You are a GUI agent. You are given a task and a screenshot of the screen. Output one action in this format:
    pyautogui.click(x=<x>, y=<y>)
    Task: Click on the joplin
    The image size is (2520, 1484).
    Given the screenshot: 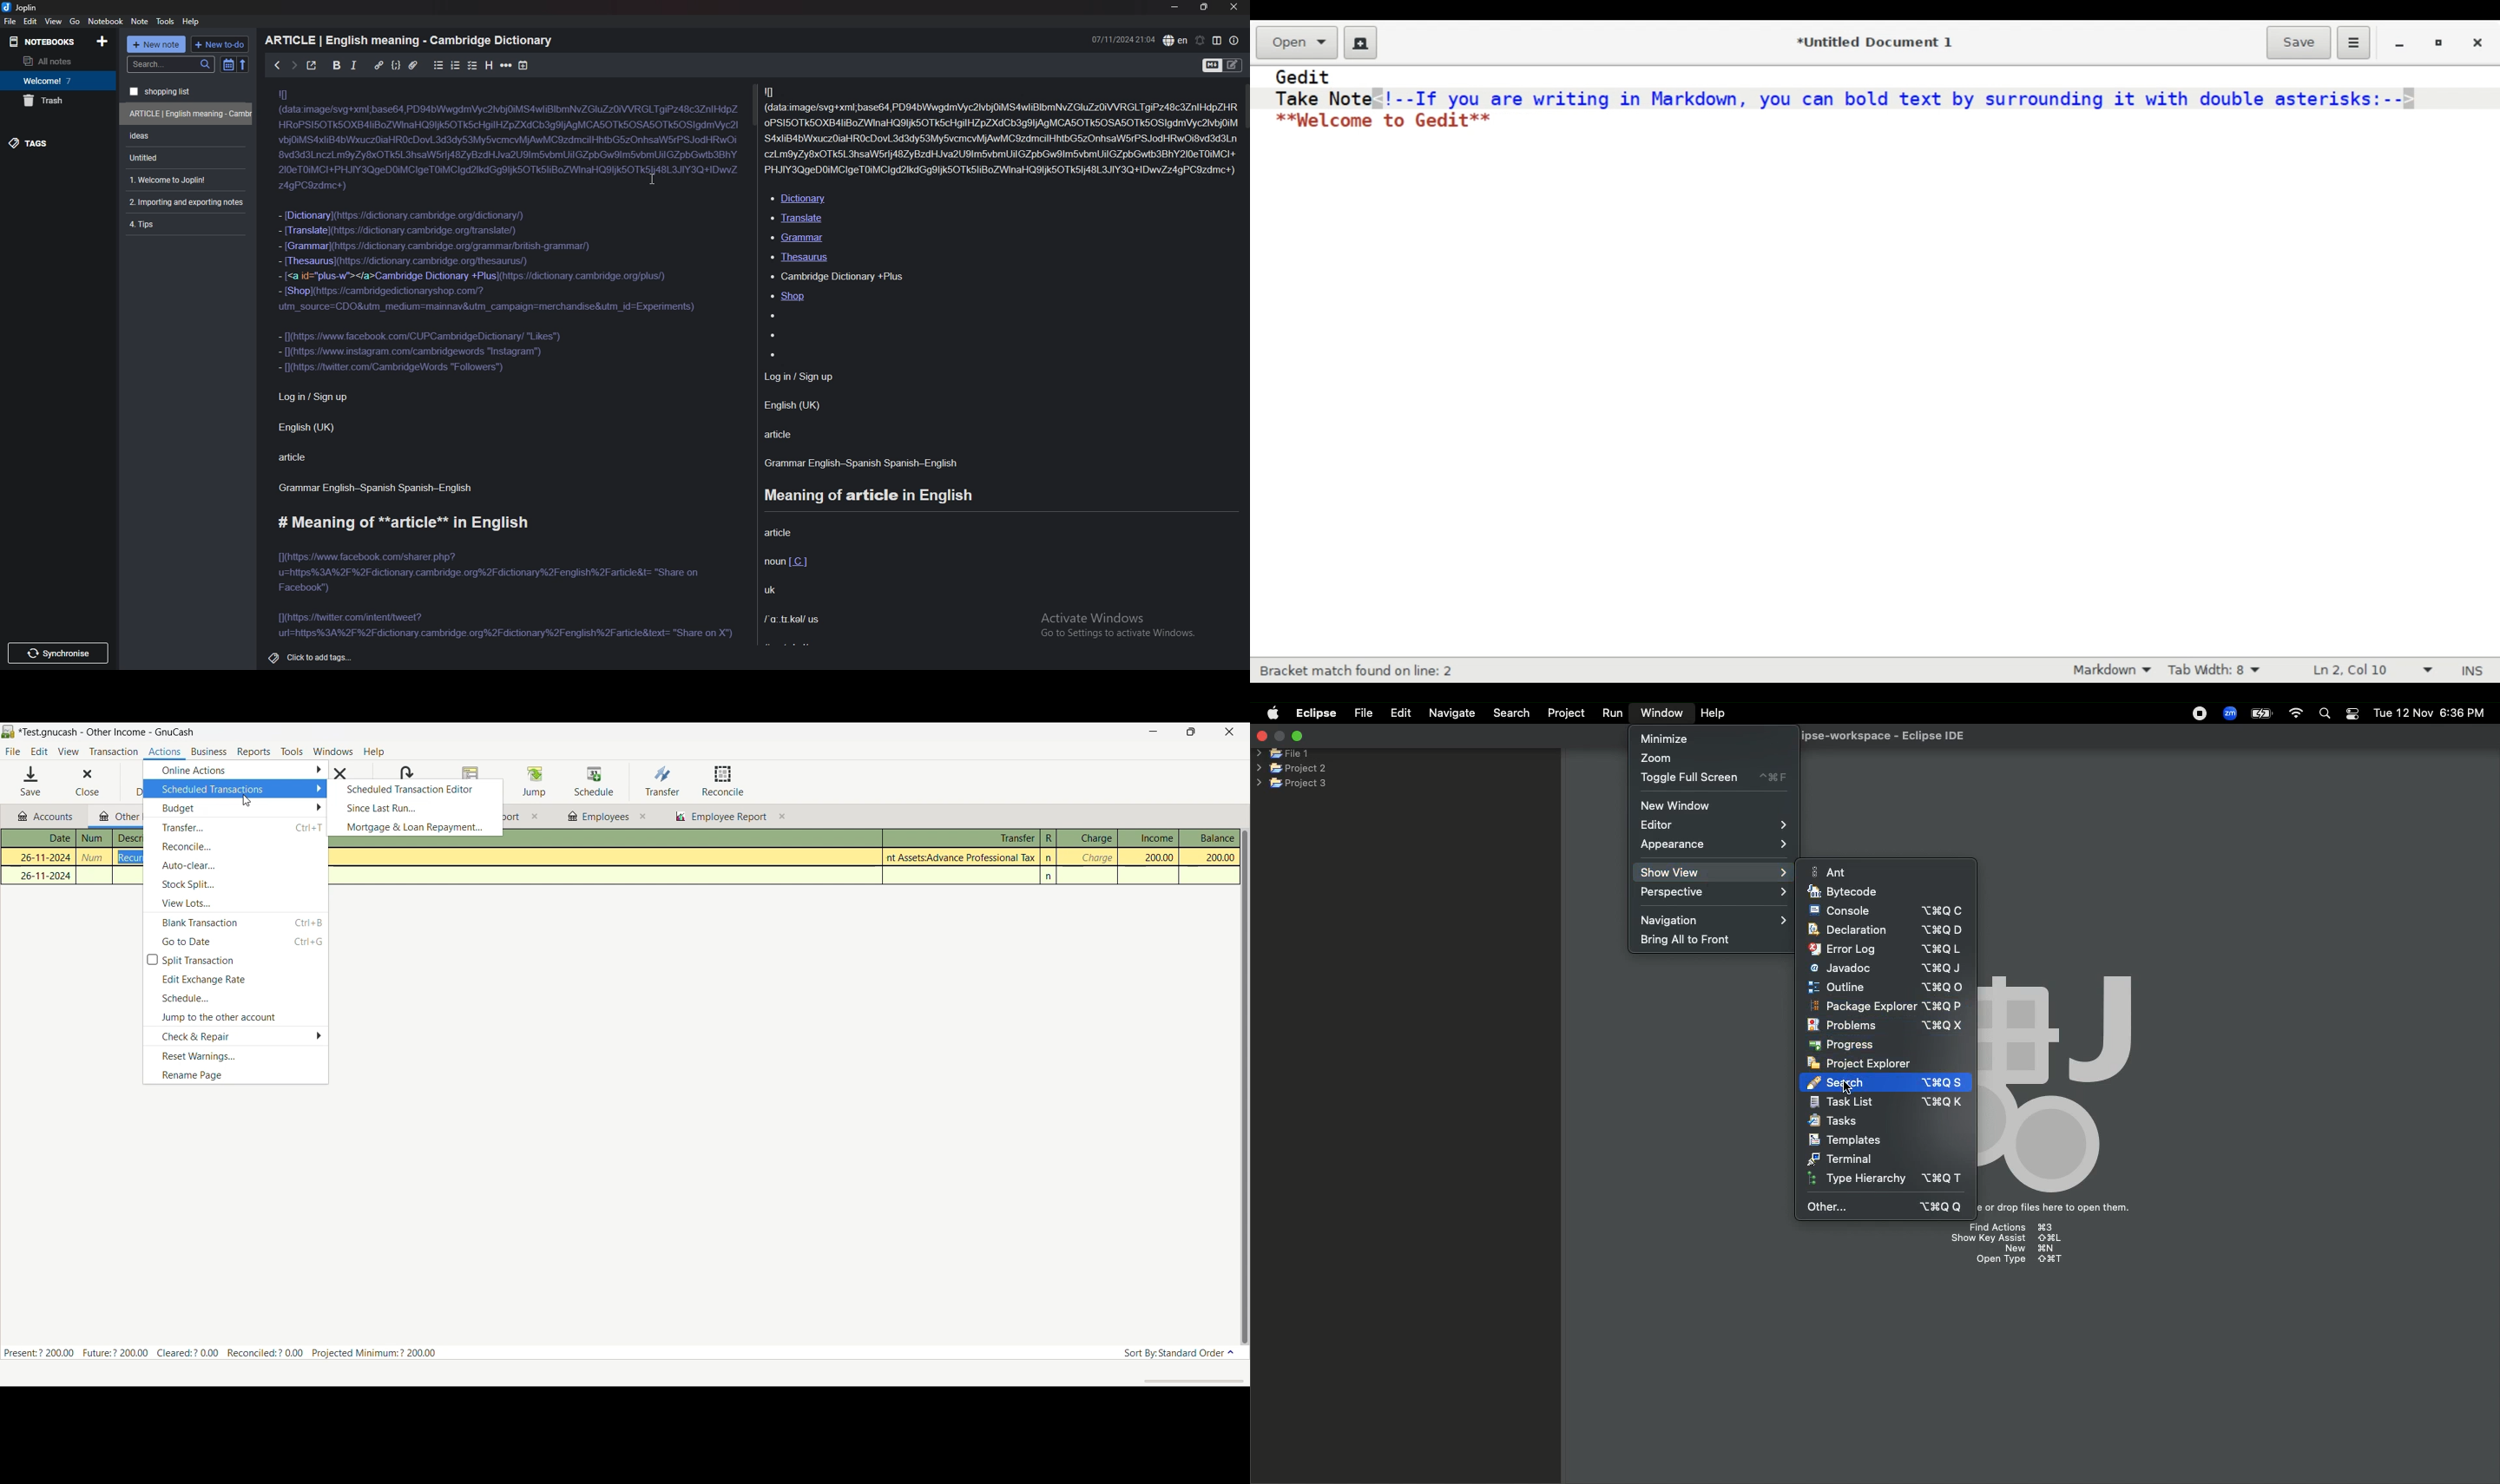 What is the action you would take?
    pyautogui.click(x=23, y=8)
    